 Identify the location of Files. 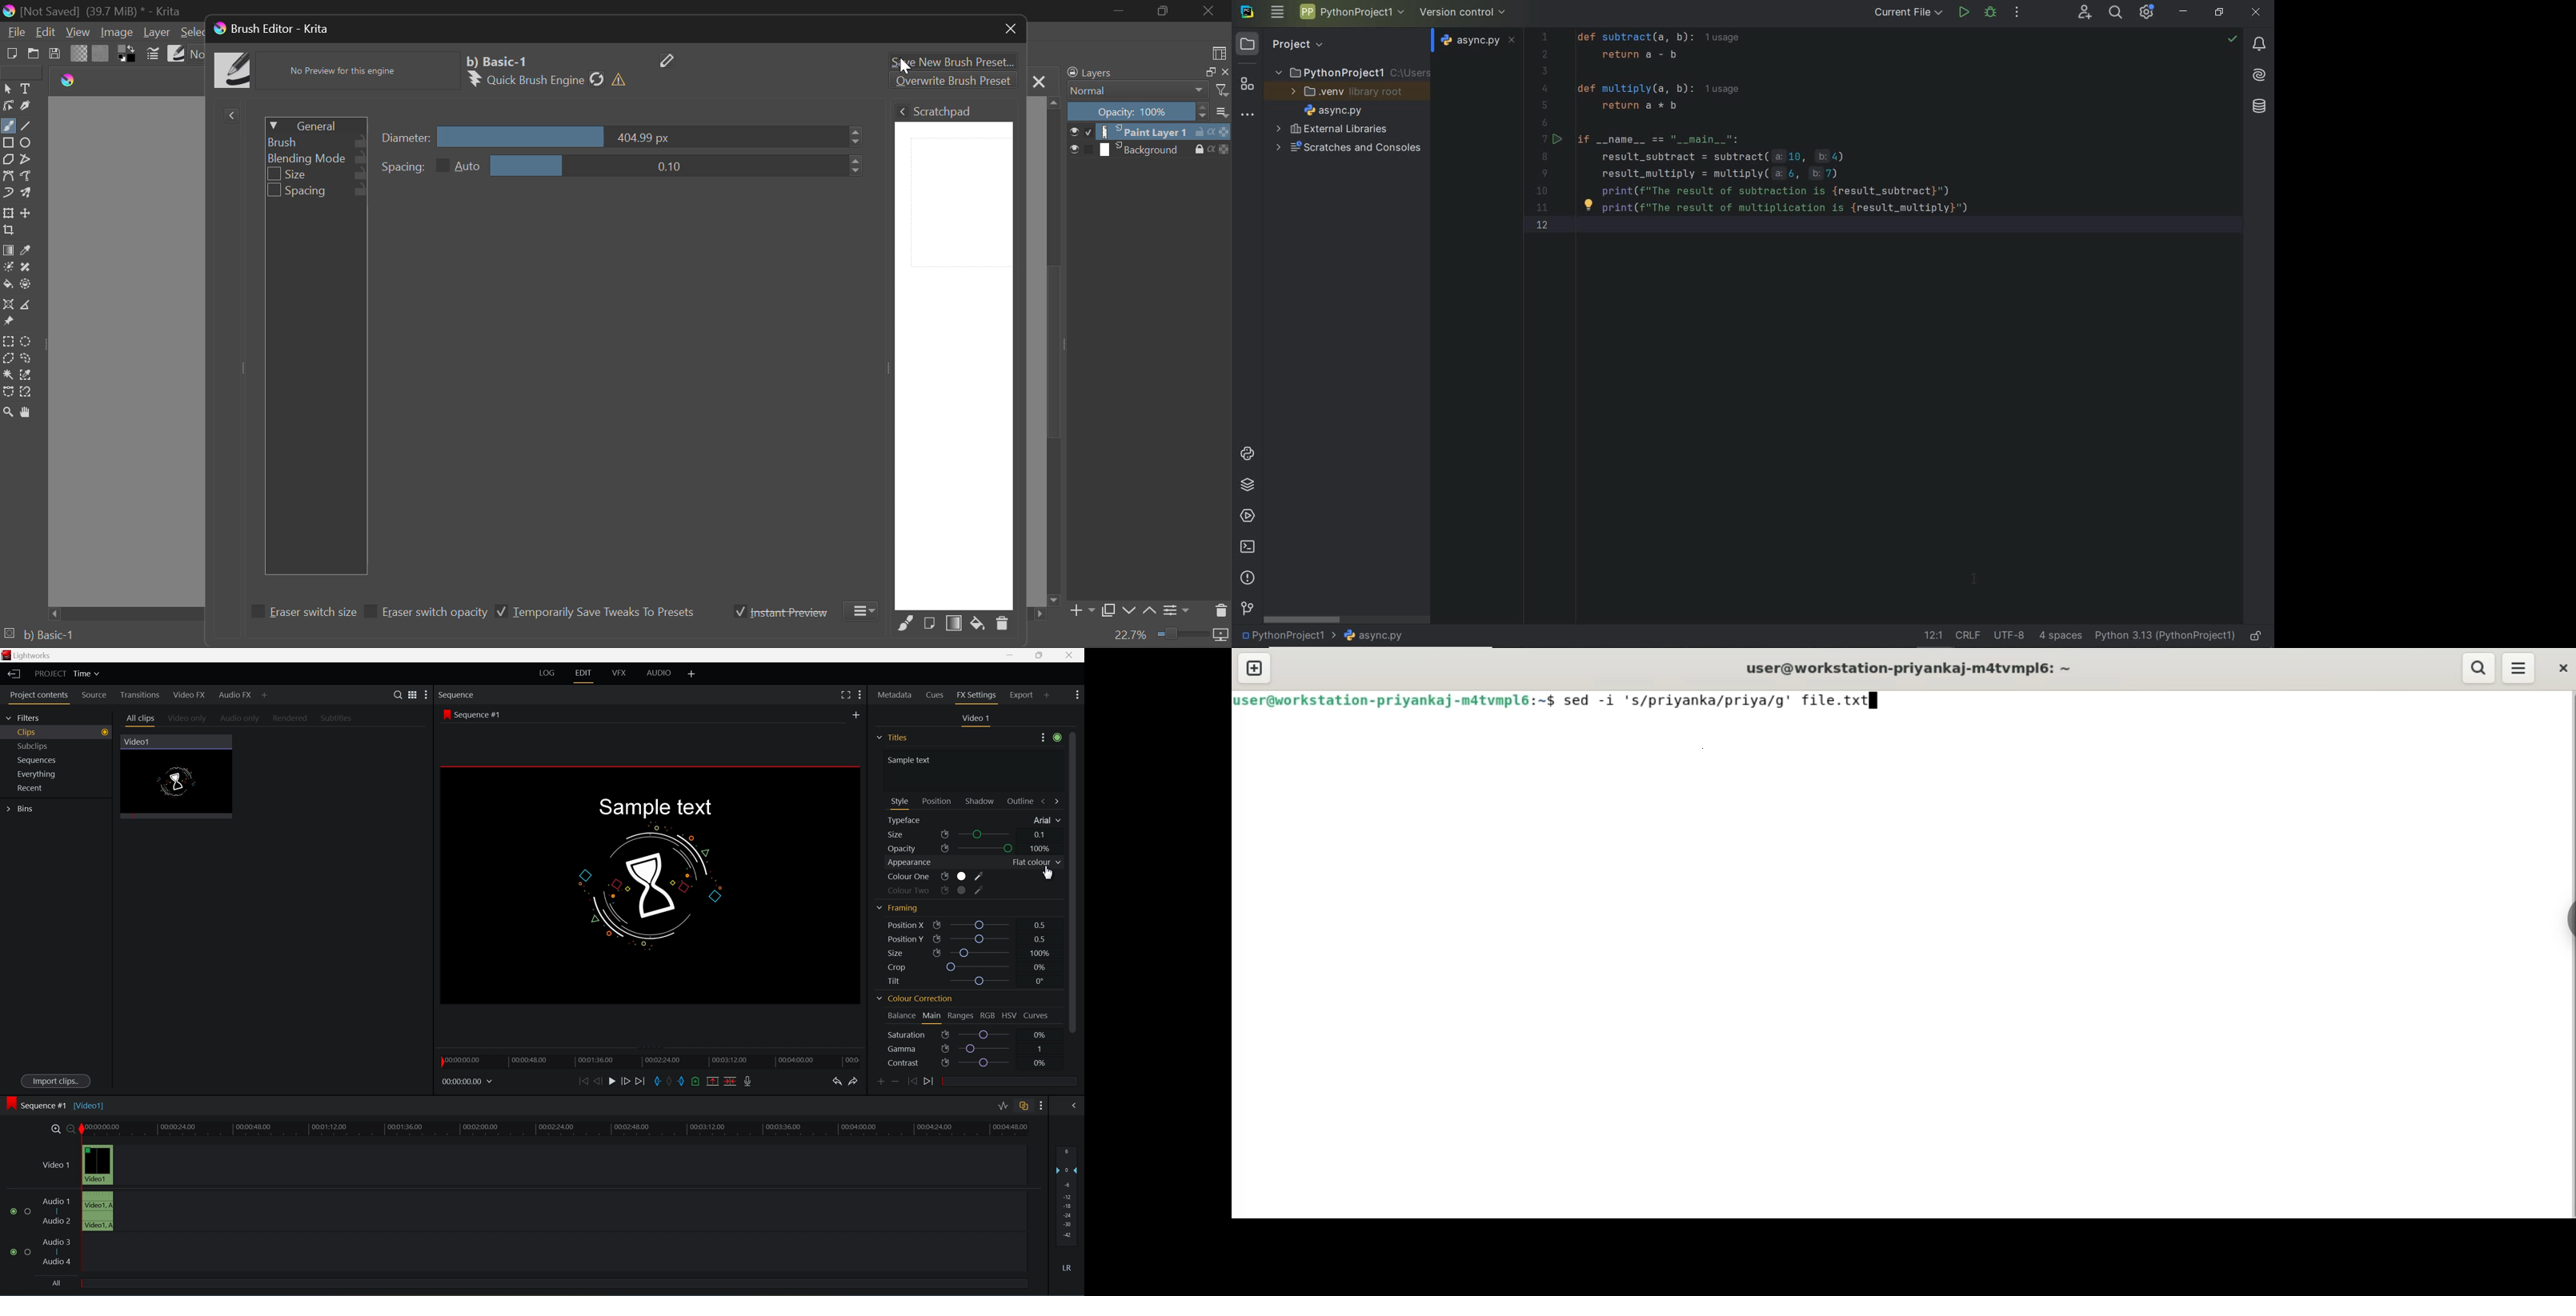
(894, 736).